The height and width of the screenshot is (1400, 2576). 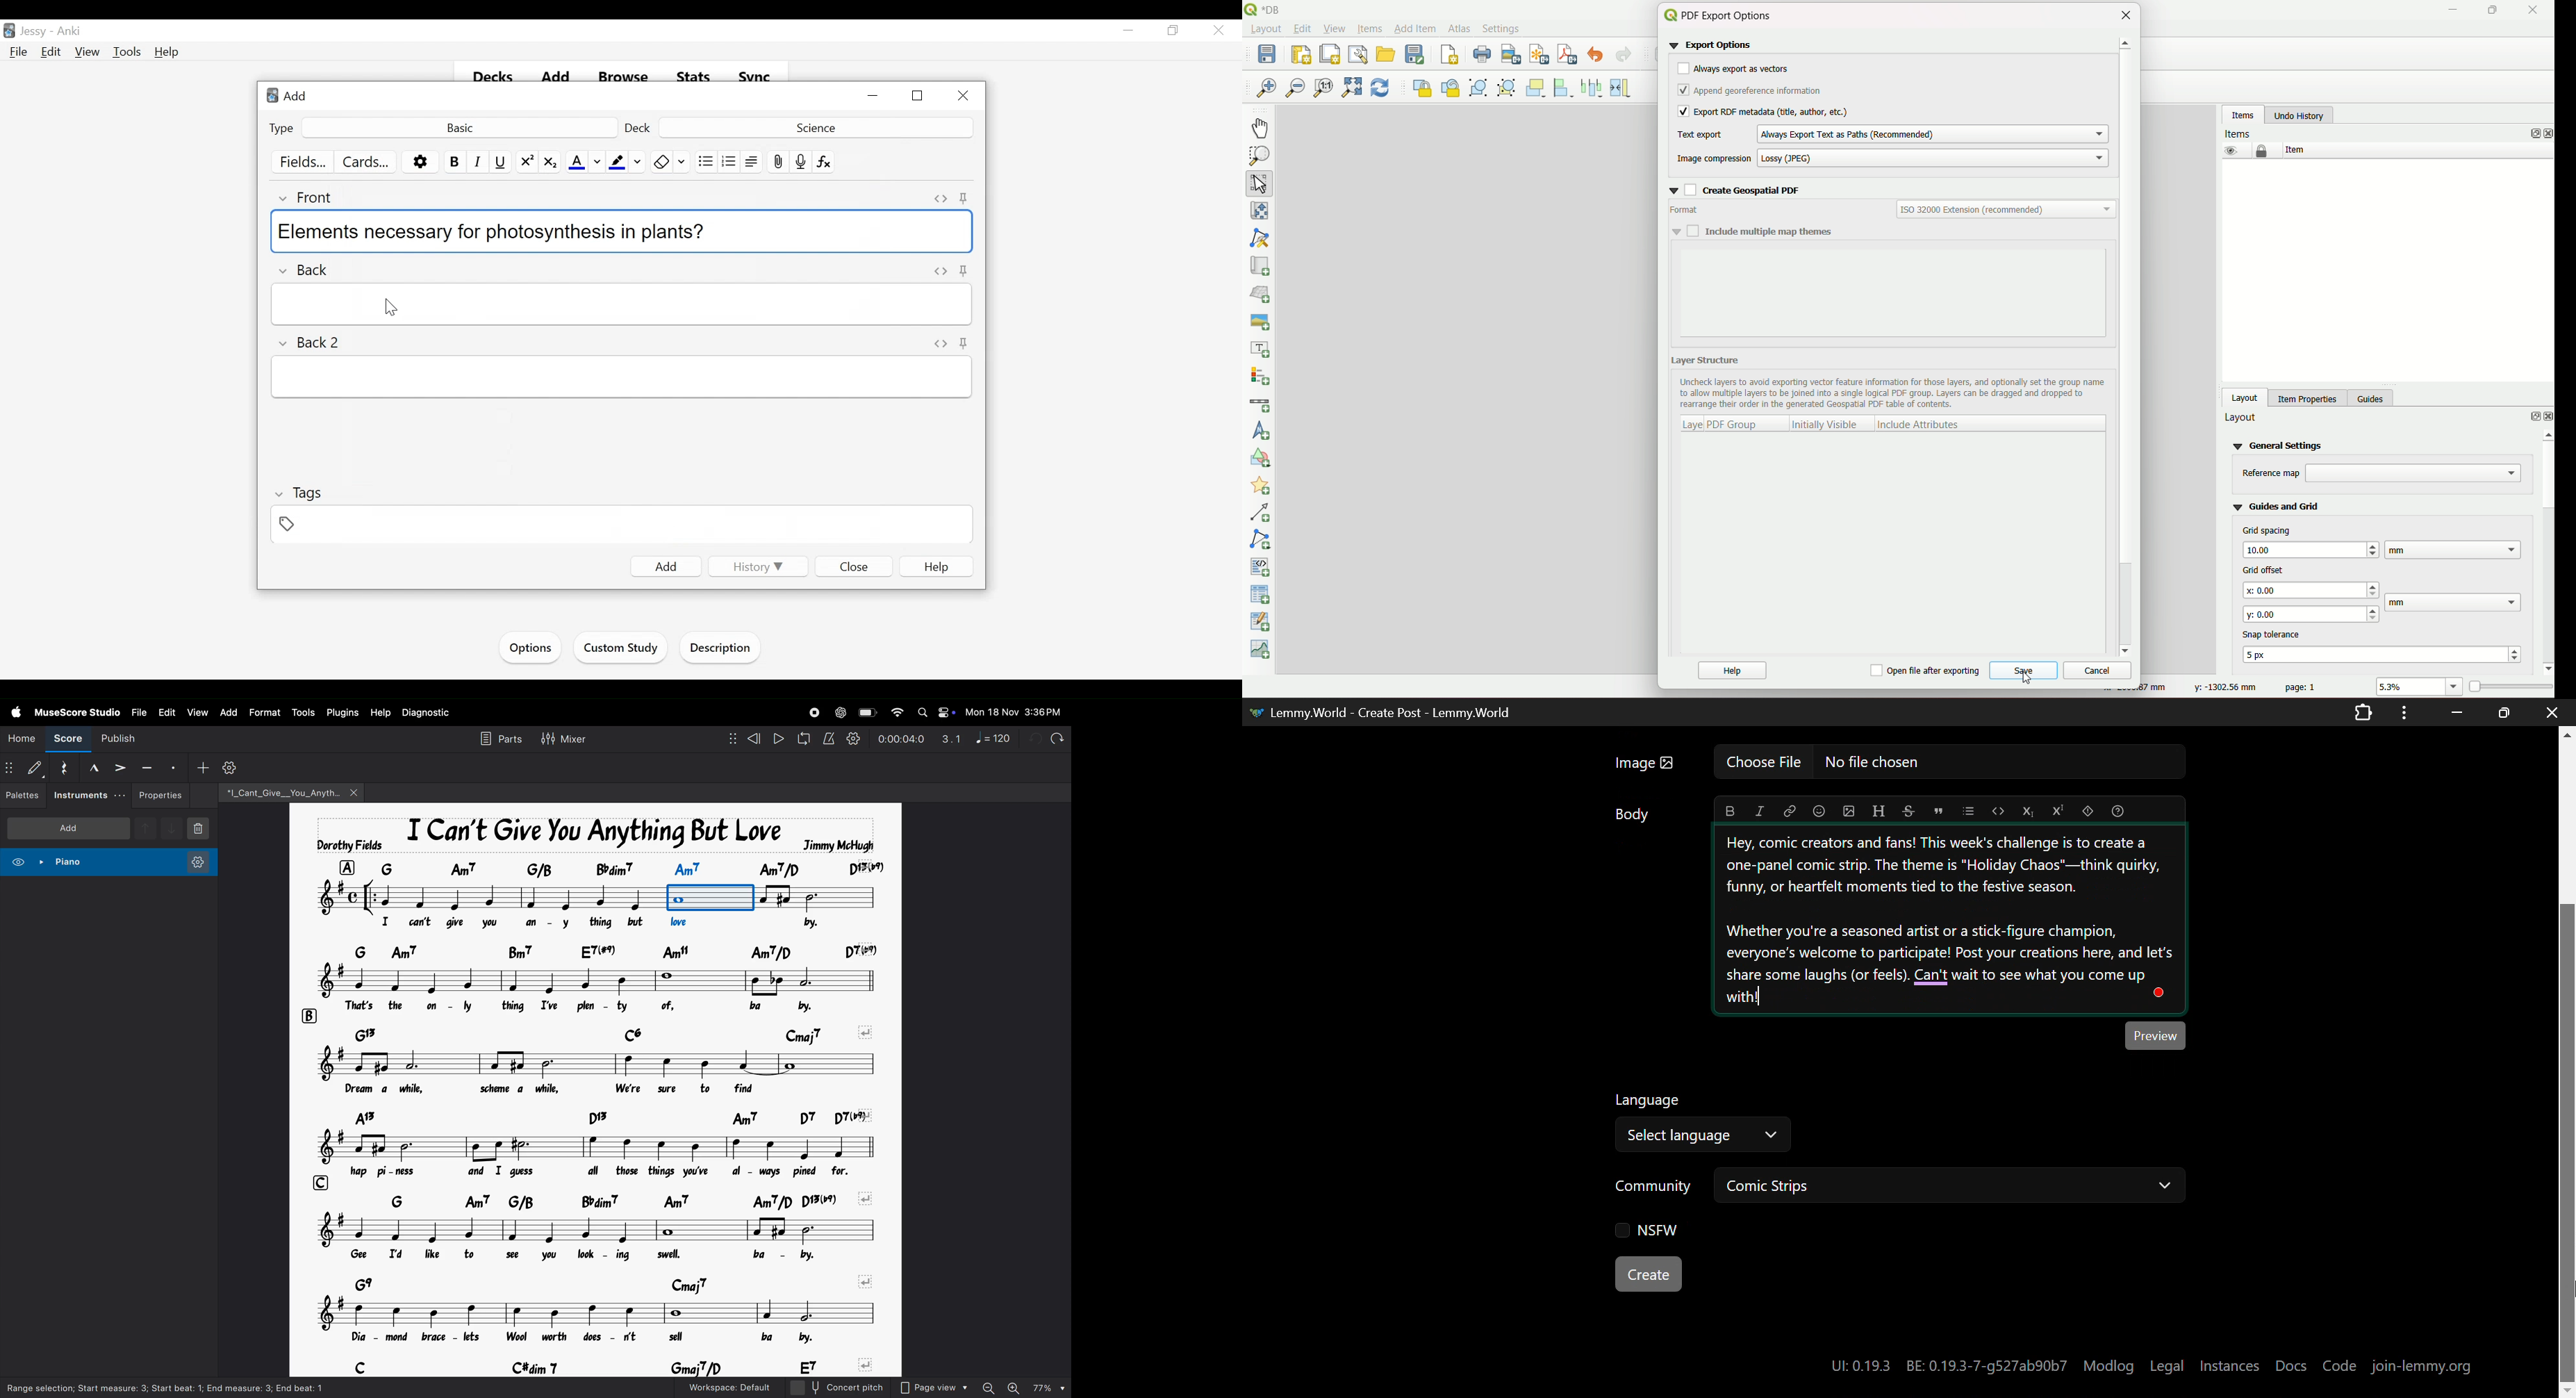 I want to click on text box, so click(x=2455, y=603).